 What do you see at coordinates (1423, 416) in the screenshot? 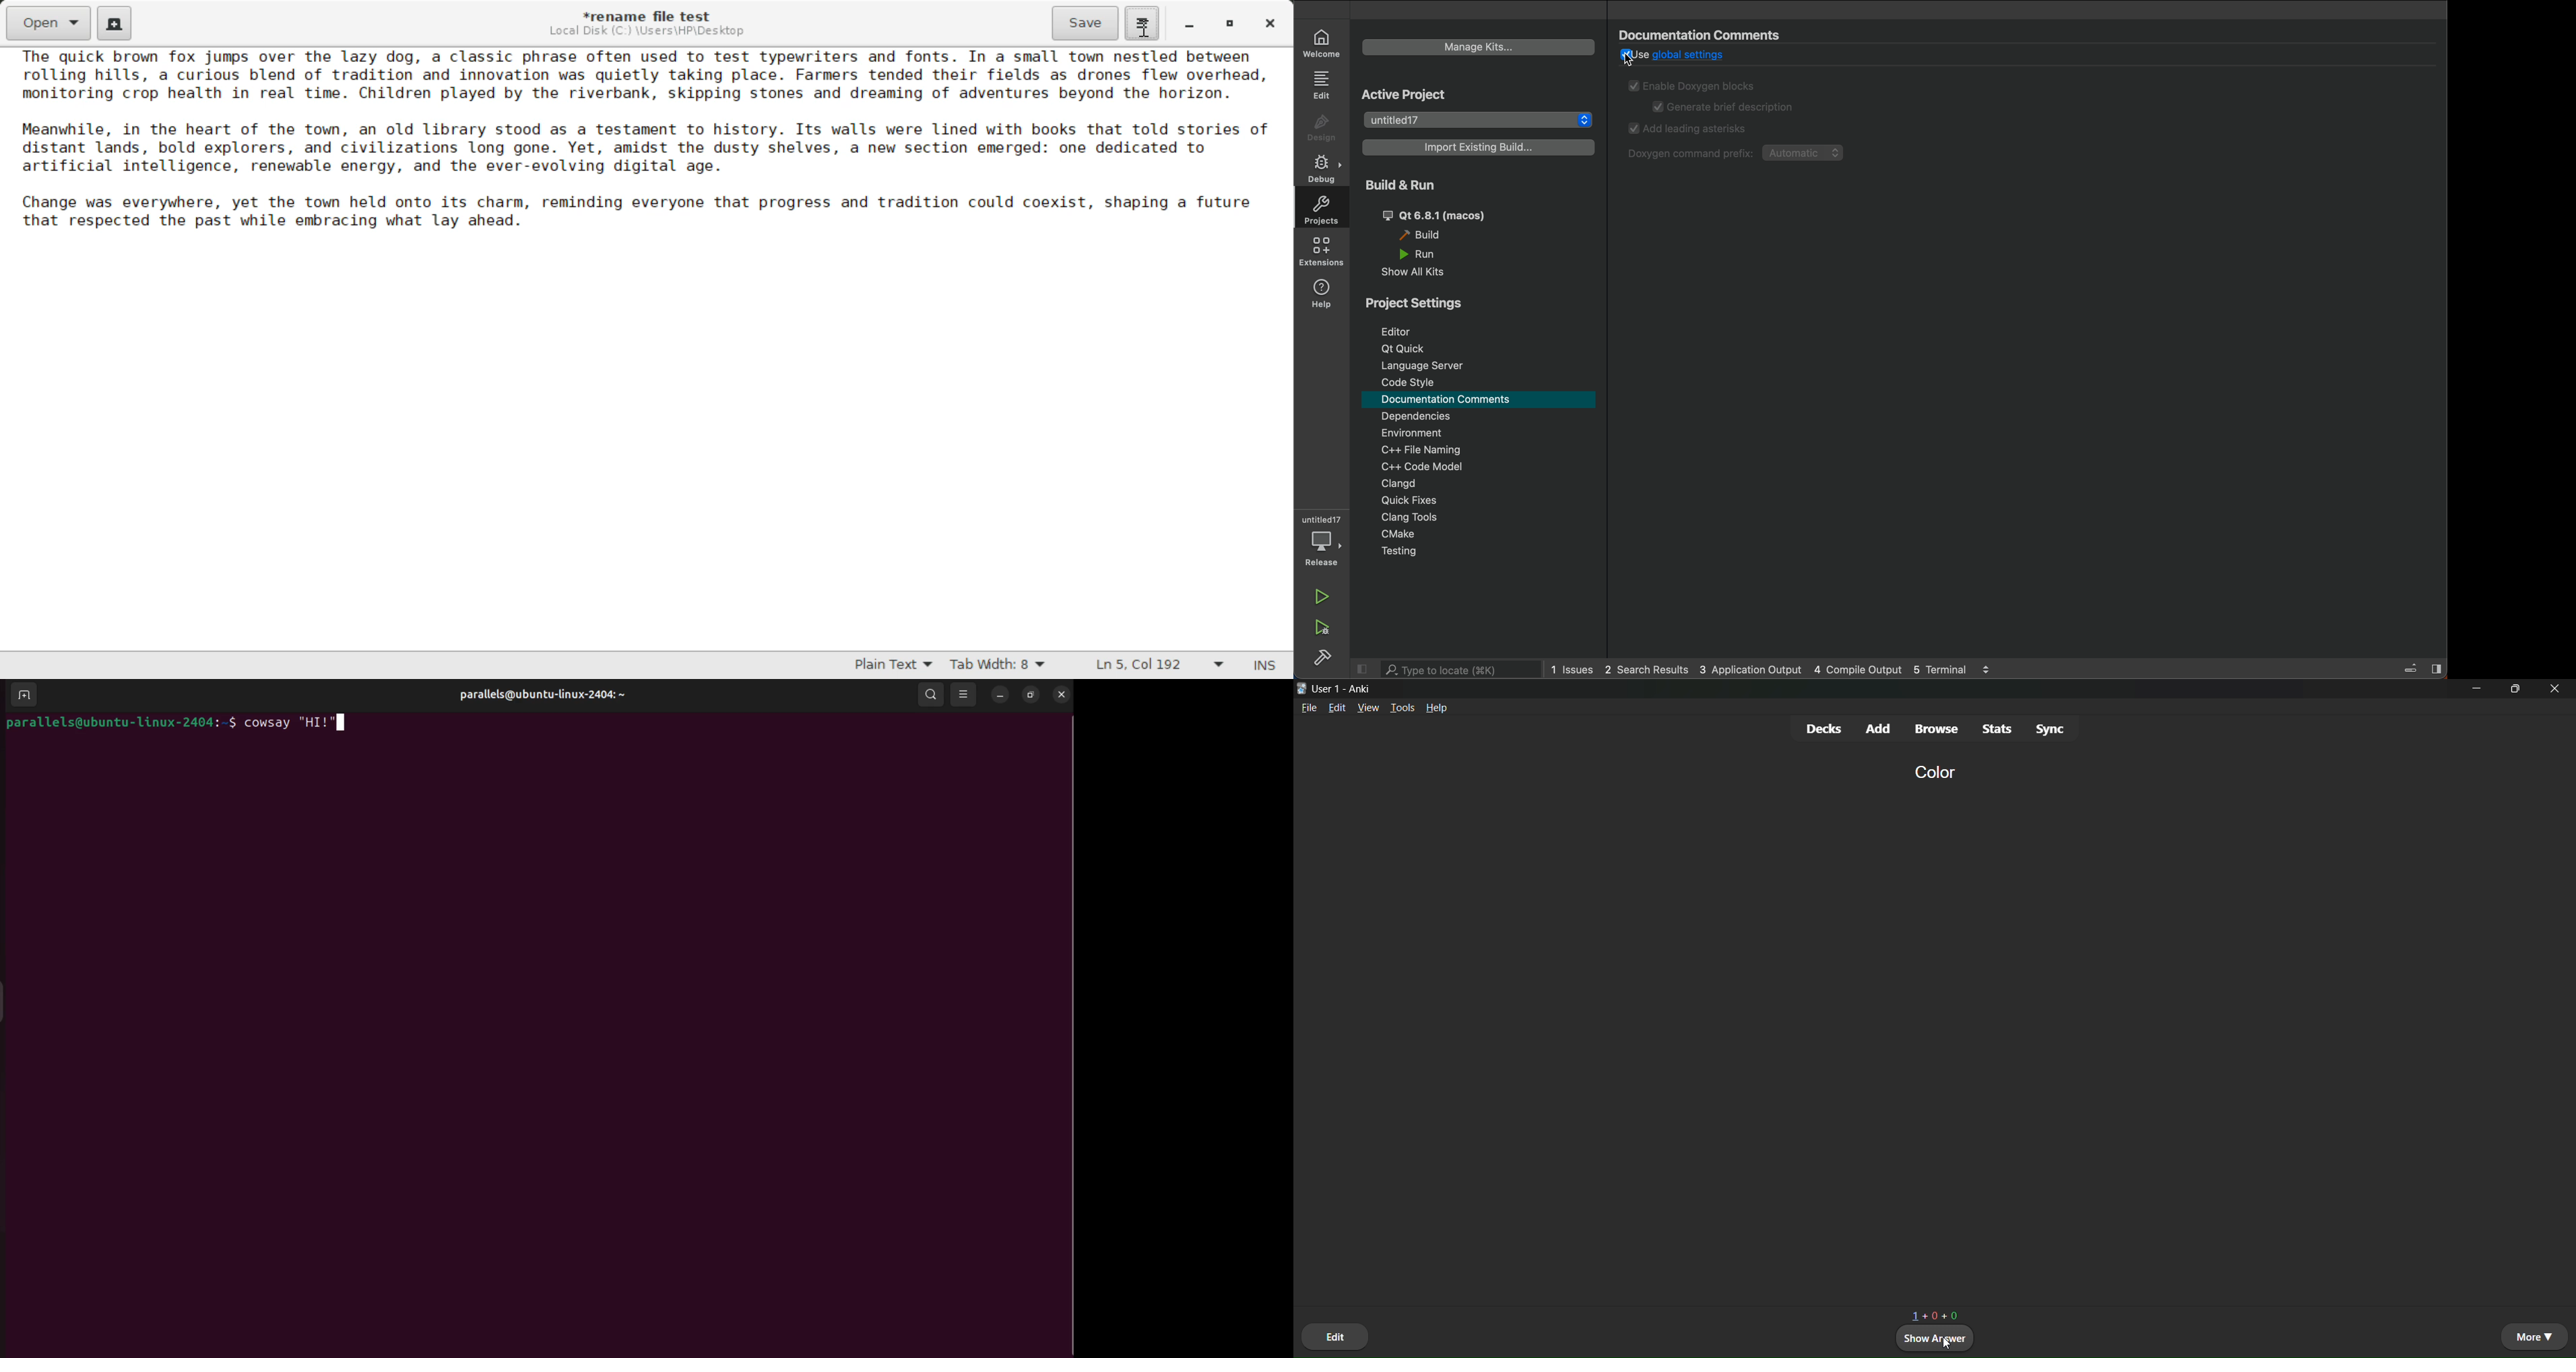
I see `dependencies` at bounding box center [1423, 416].